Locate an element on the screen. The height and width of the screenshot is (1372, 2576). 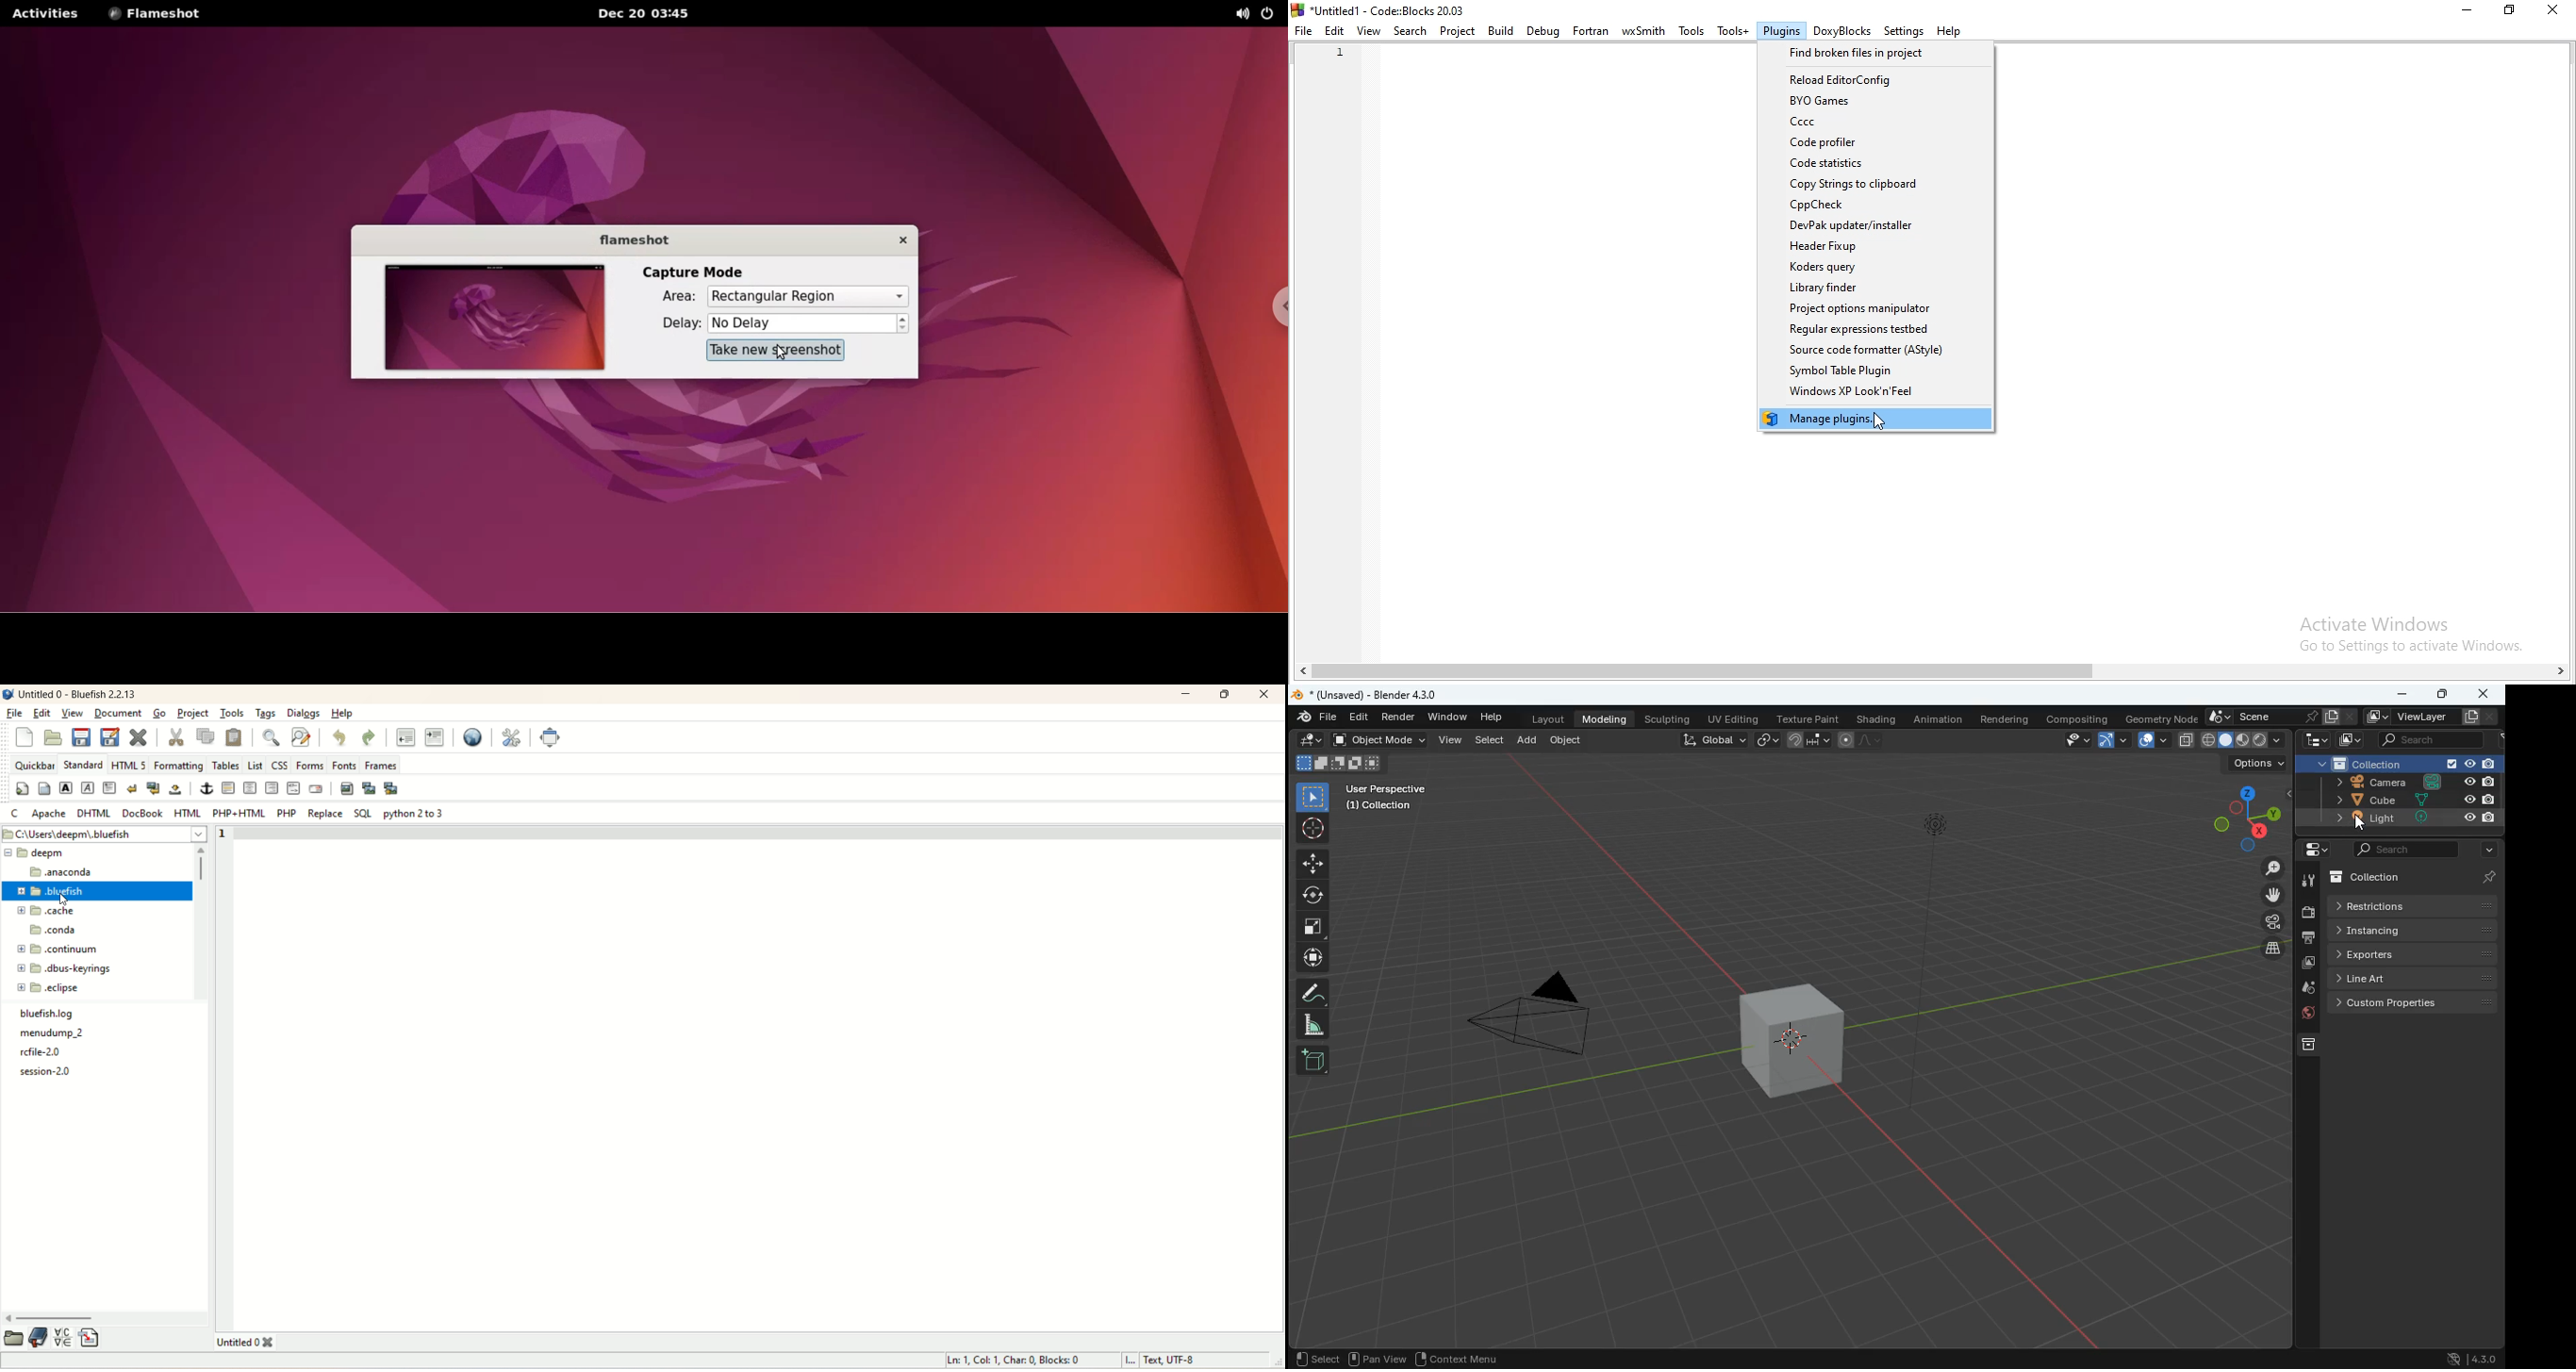
view is located at coordinates (1450, 742).